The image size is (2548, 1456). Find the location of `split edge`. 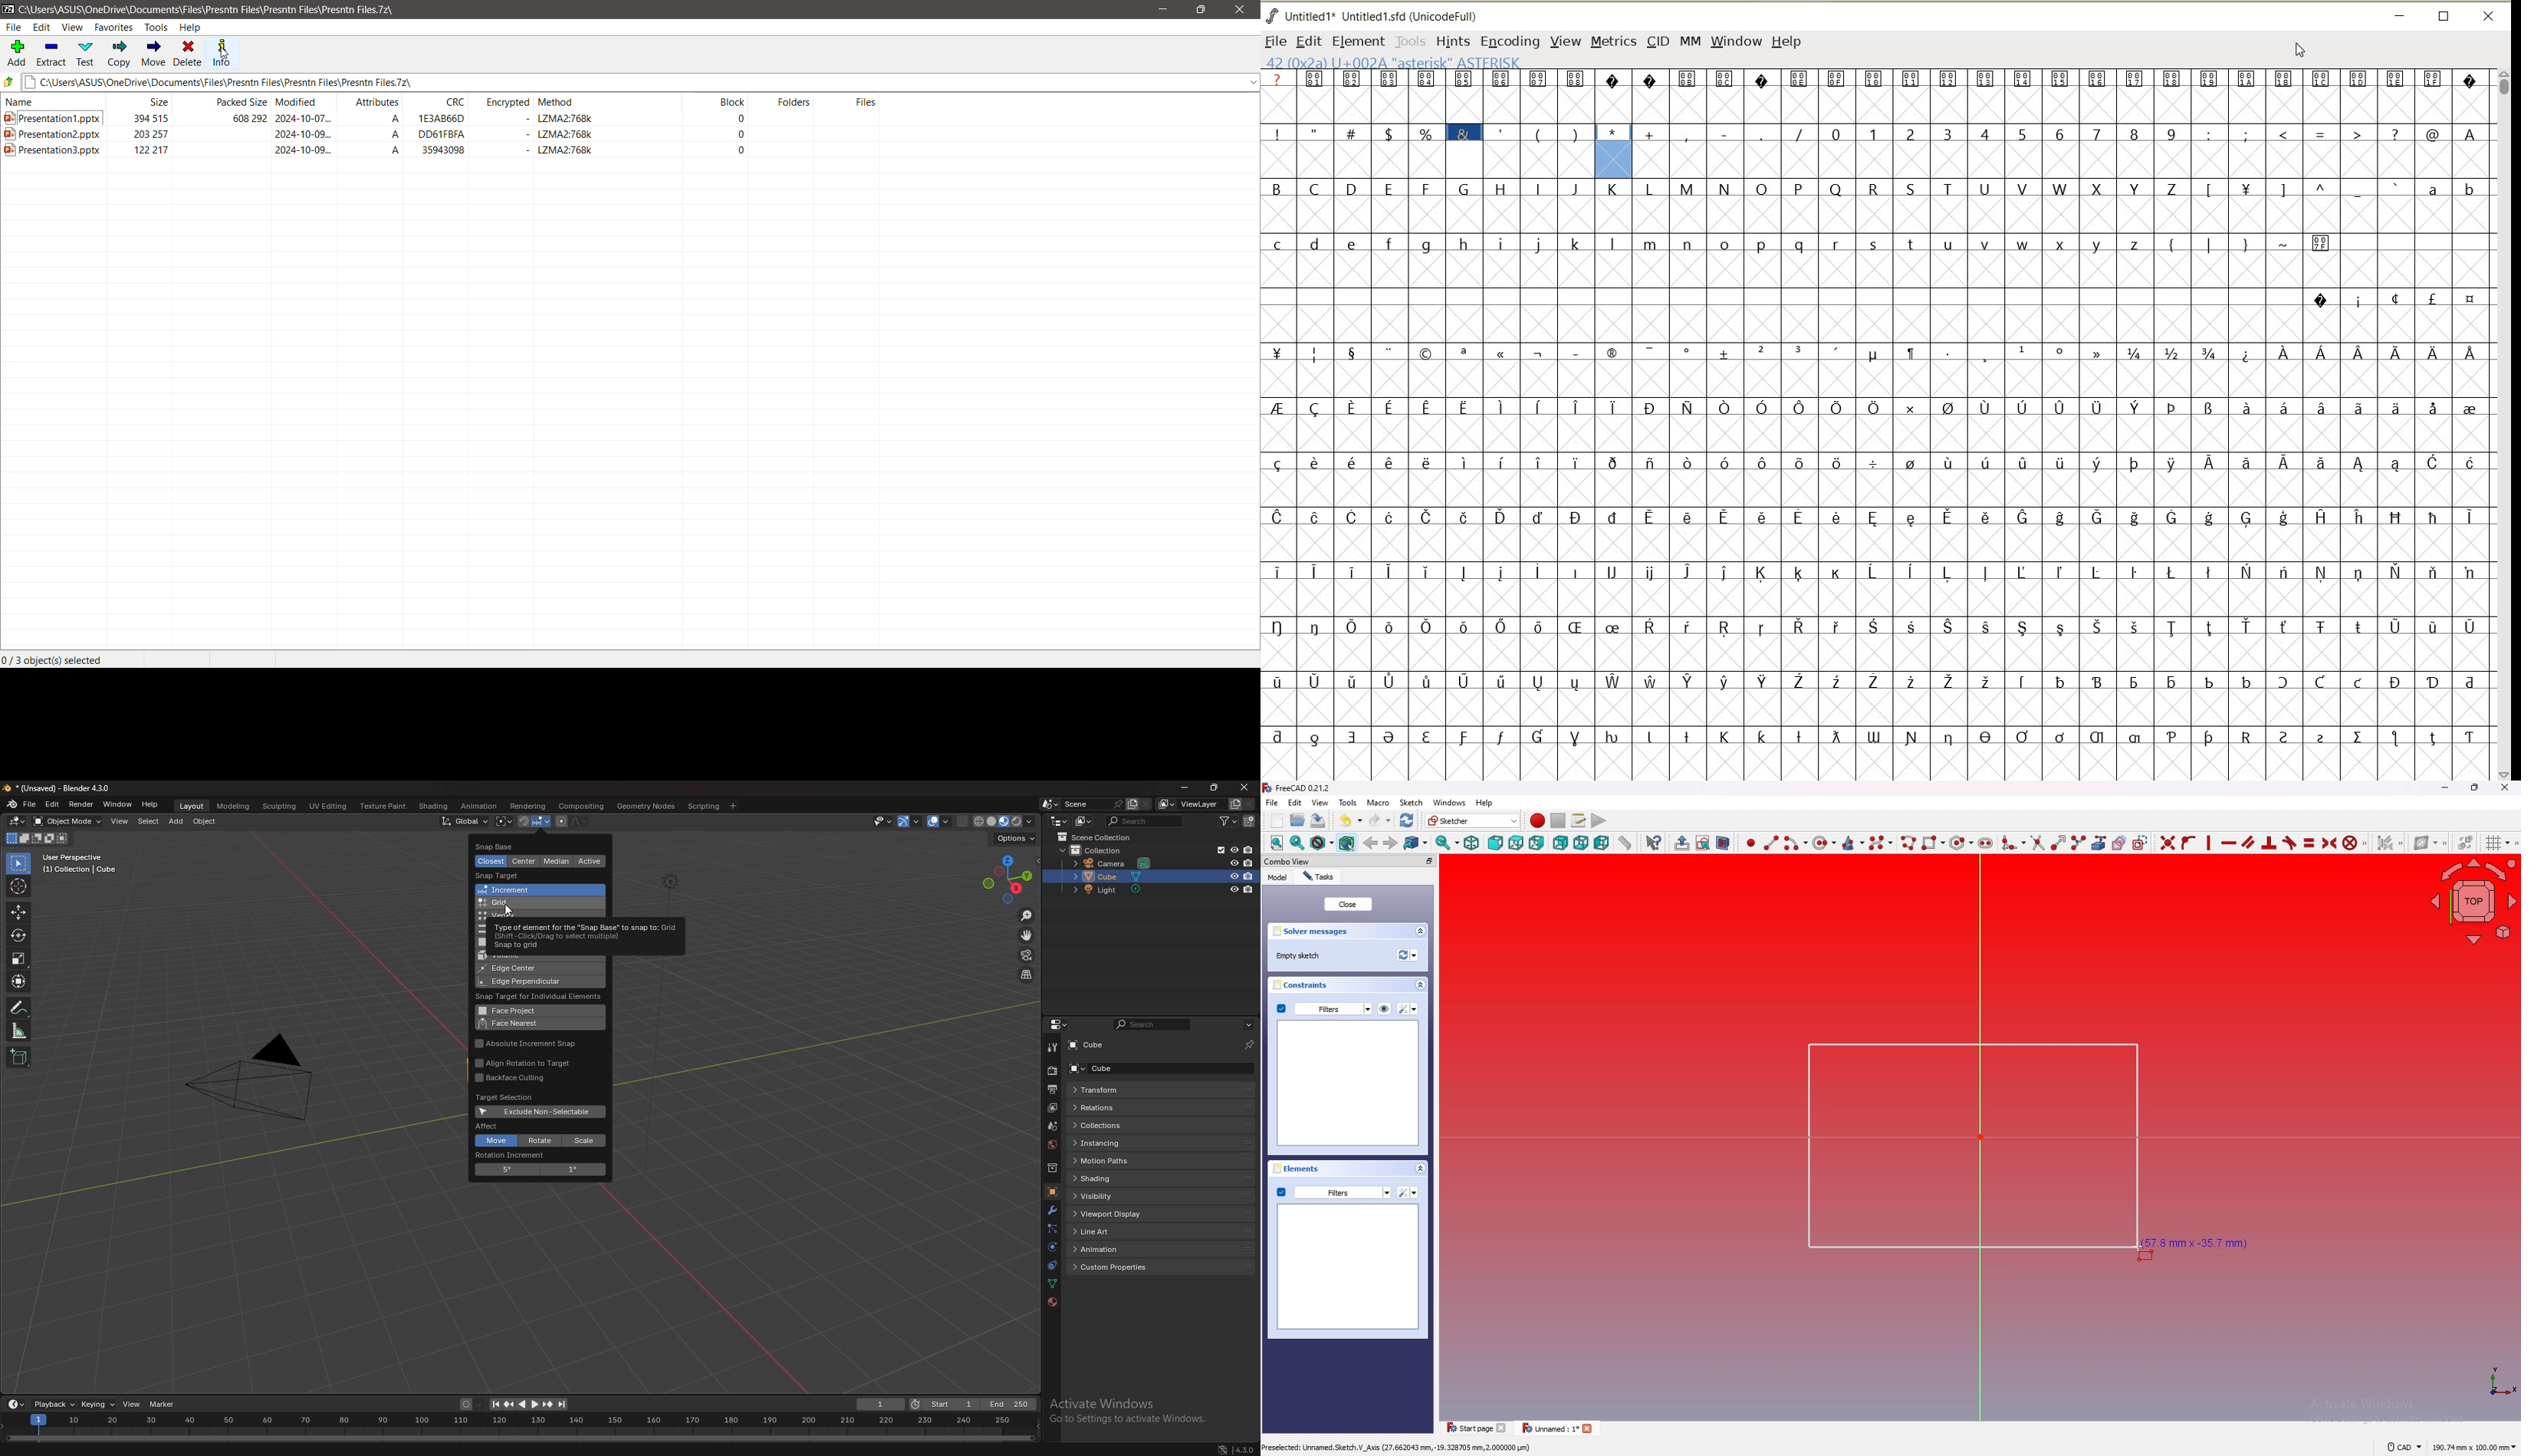

split edge is located at coordinates (2079, 843).